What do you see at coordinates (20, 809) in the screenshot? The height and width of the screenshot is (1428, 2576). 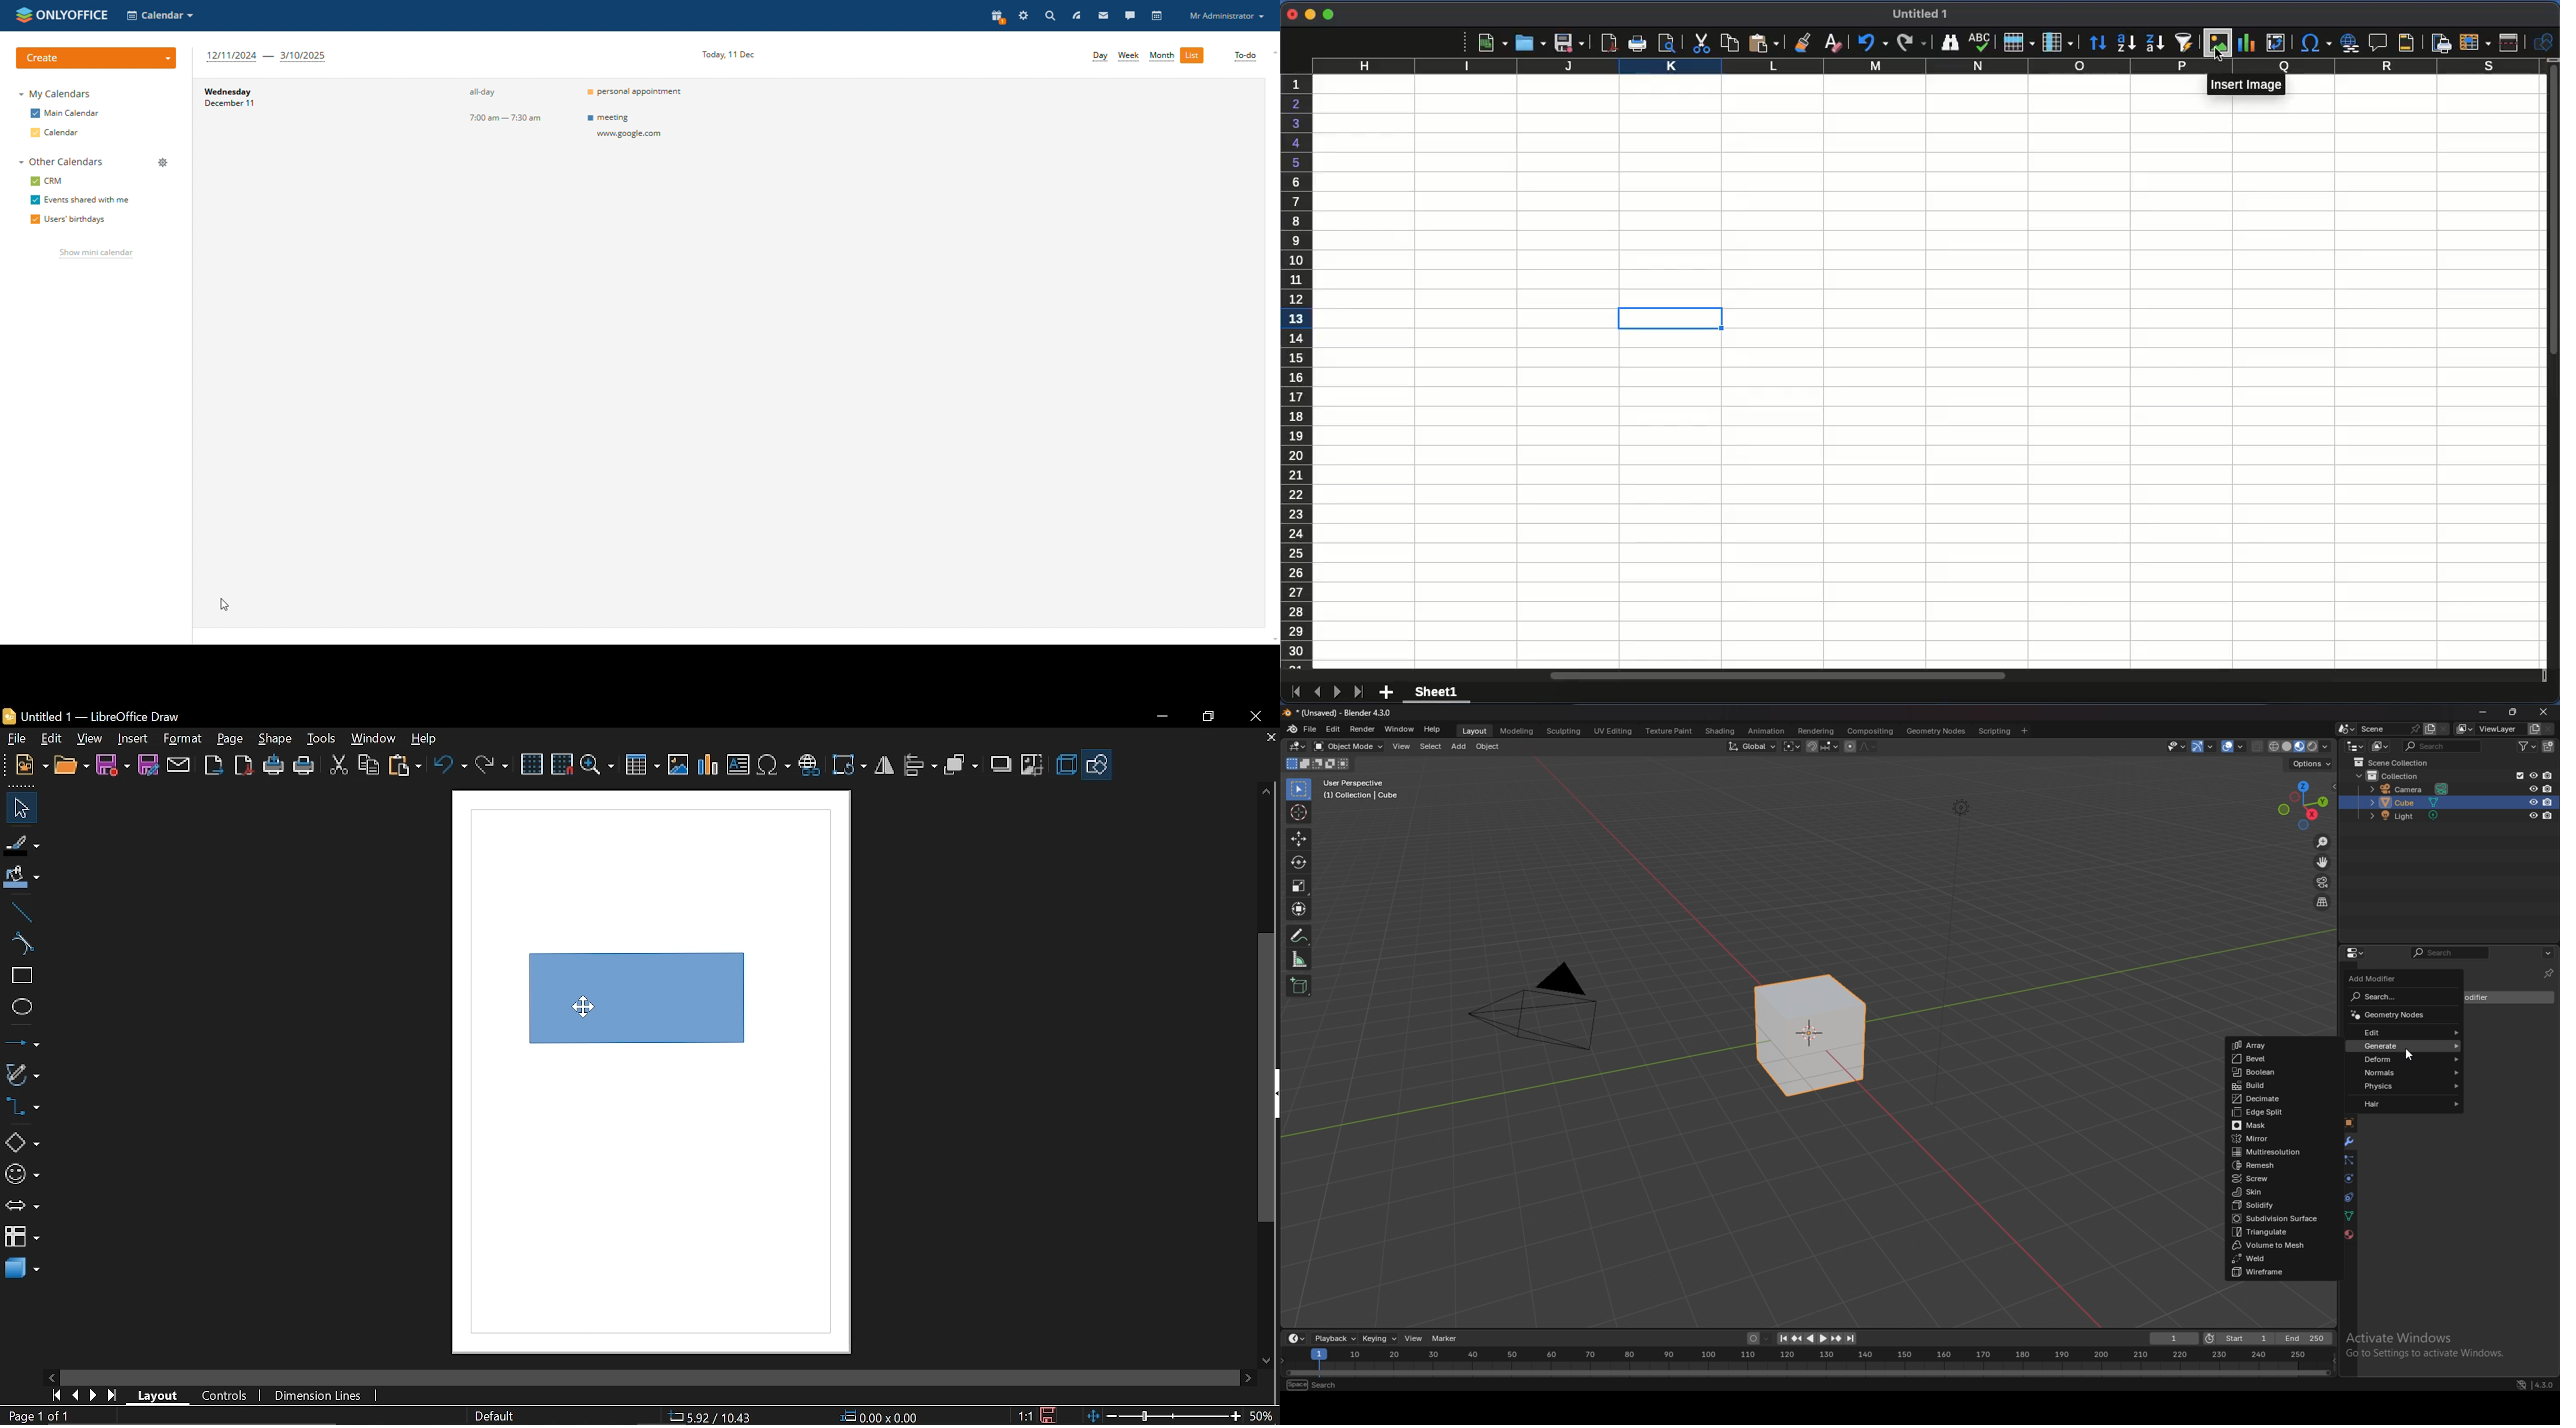 I see `Select` at bounding box center [20, 809].